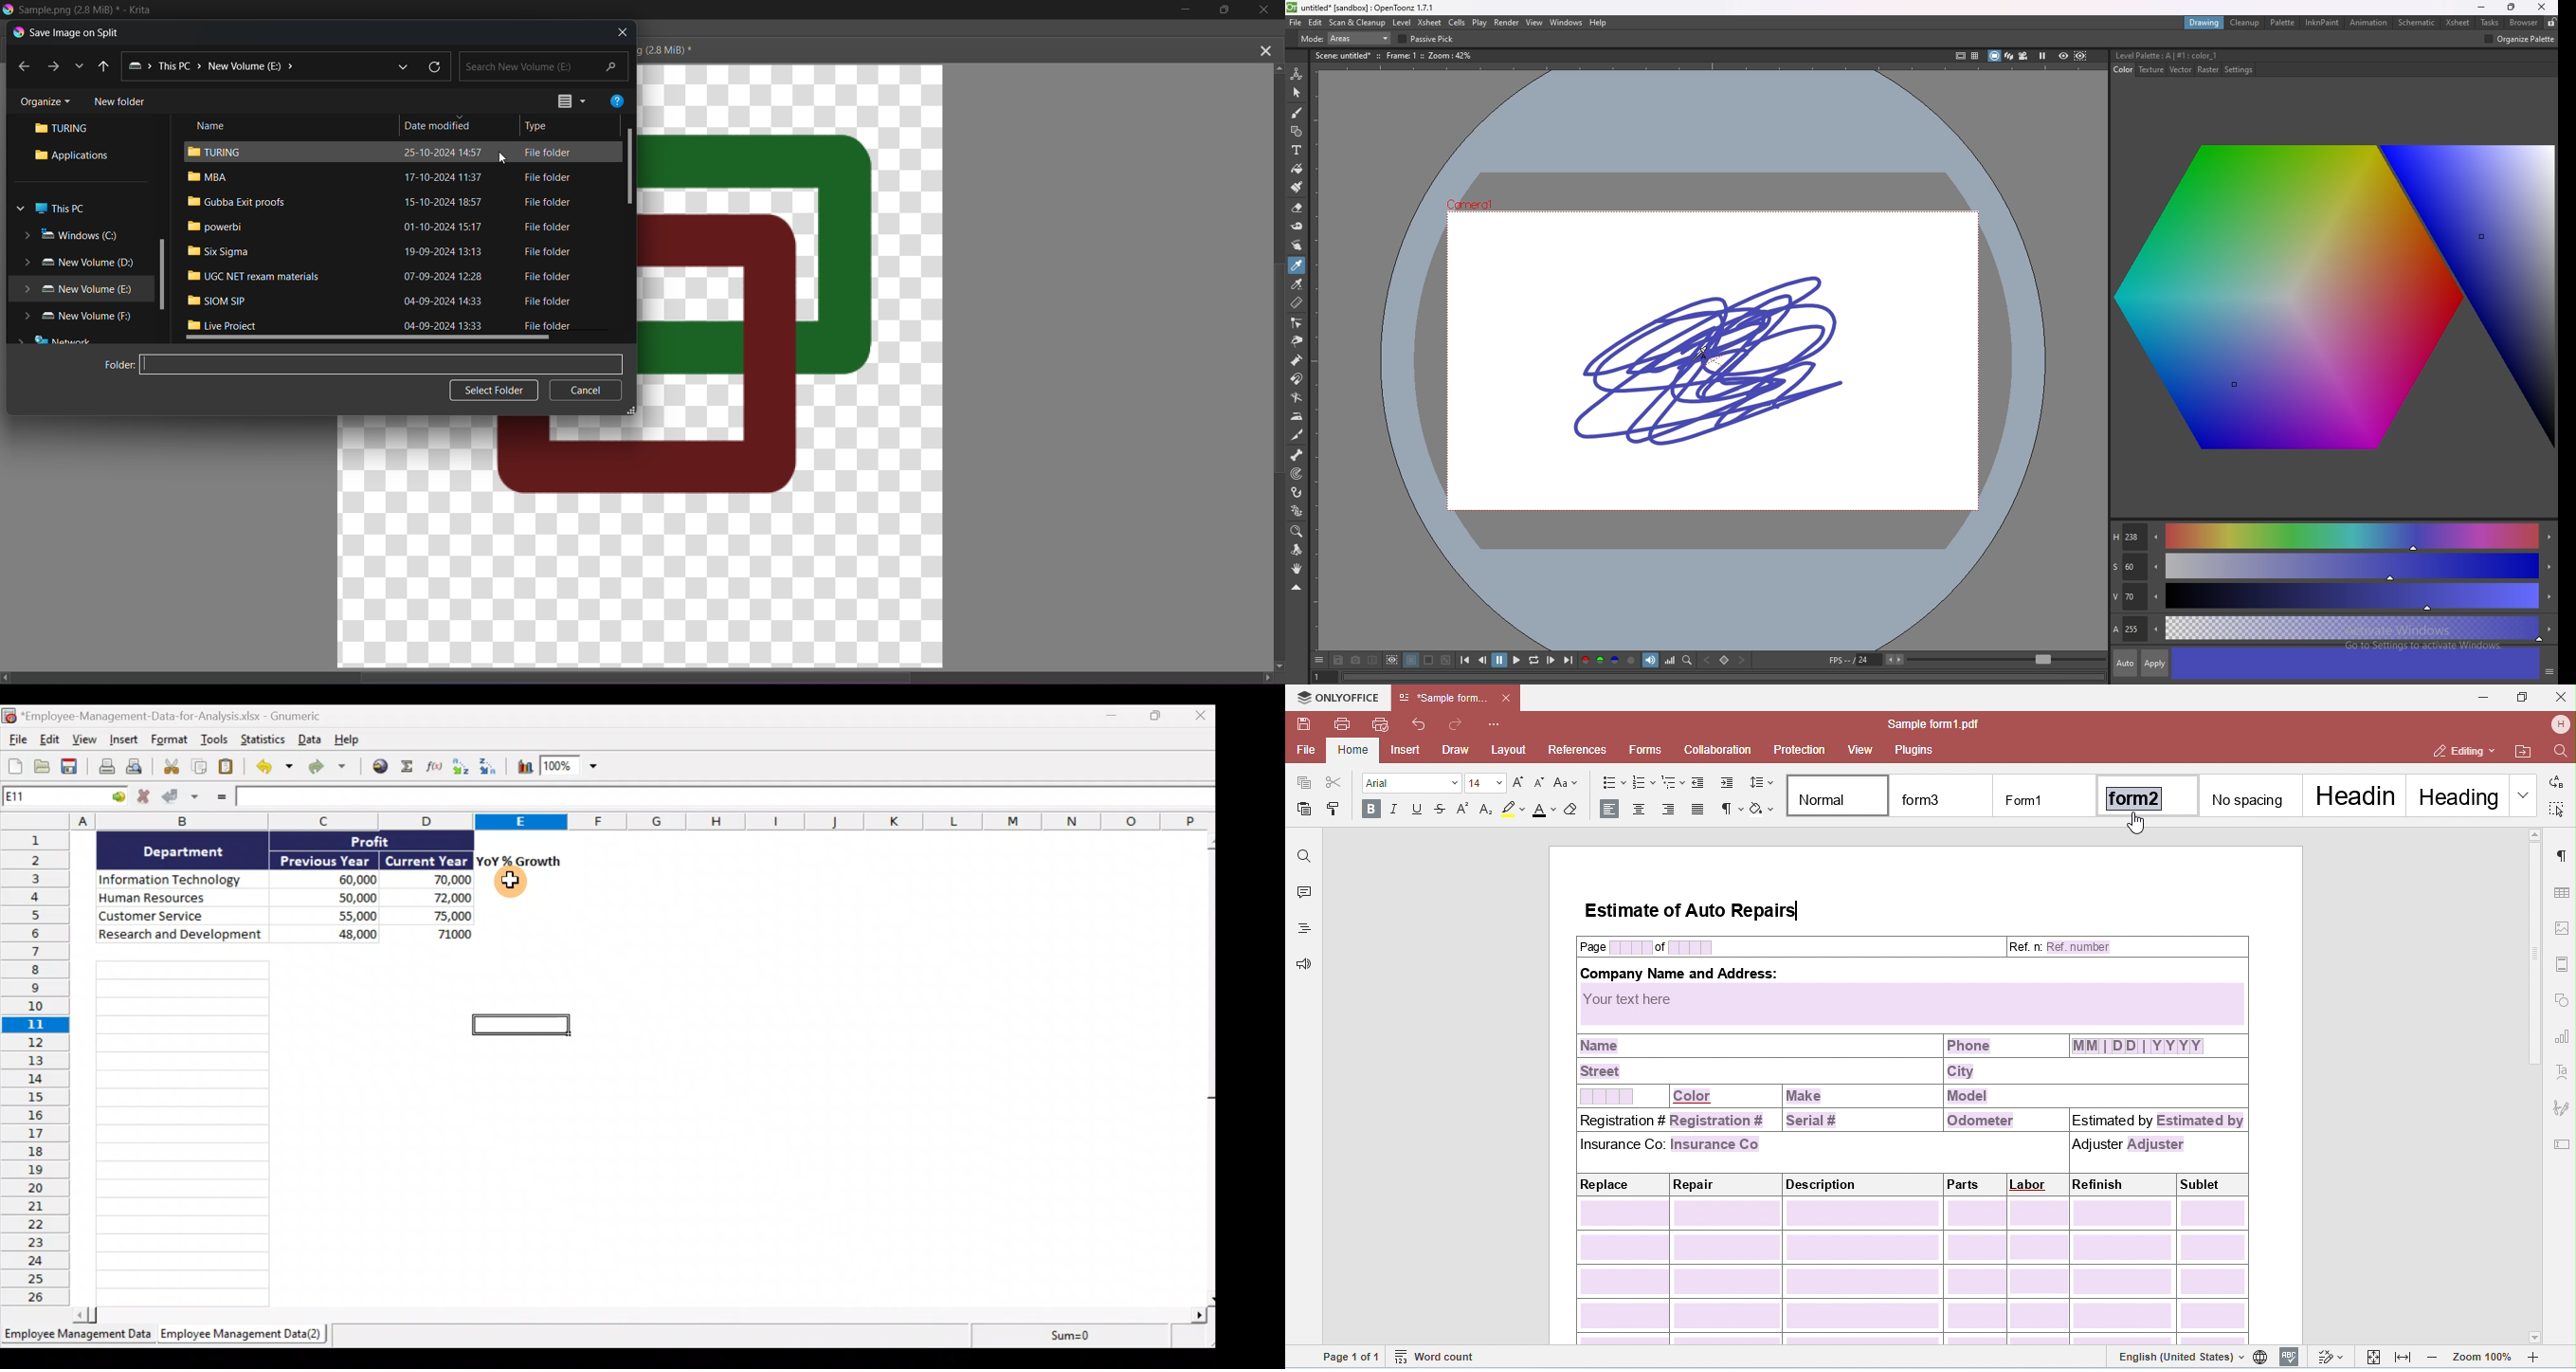  Describe the element at coordinates (25, 66) in the screenshot. I see `Previous` at that location.